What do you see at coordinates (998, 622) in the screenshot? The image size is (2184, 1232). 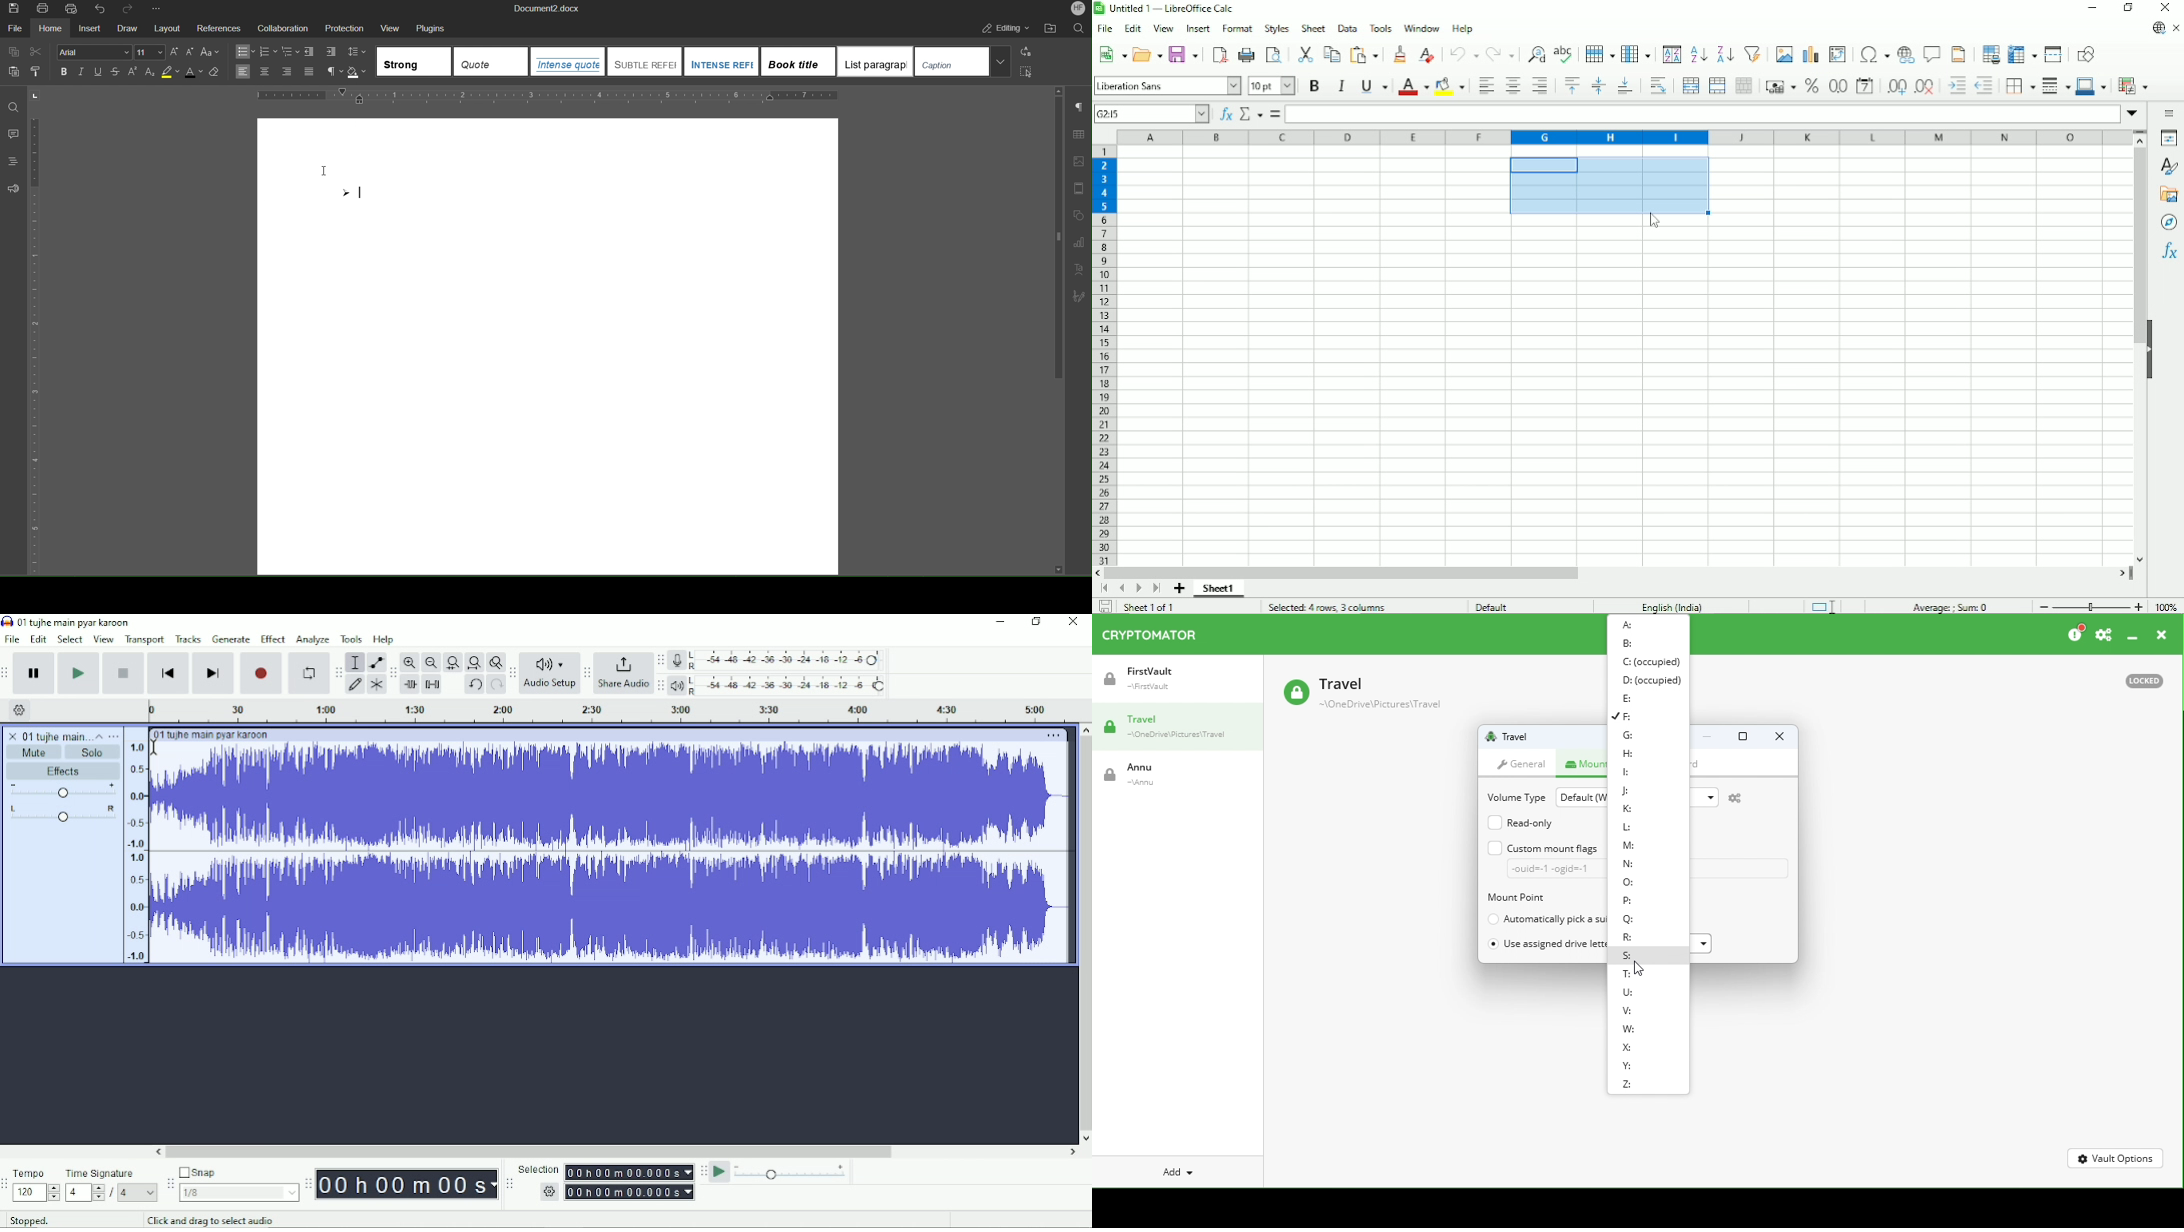 I see `Minimize` at bounding box center [998, 622].